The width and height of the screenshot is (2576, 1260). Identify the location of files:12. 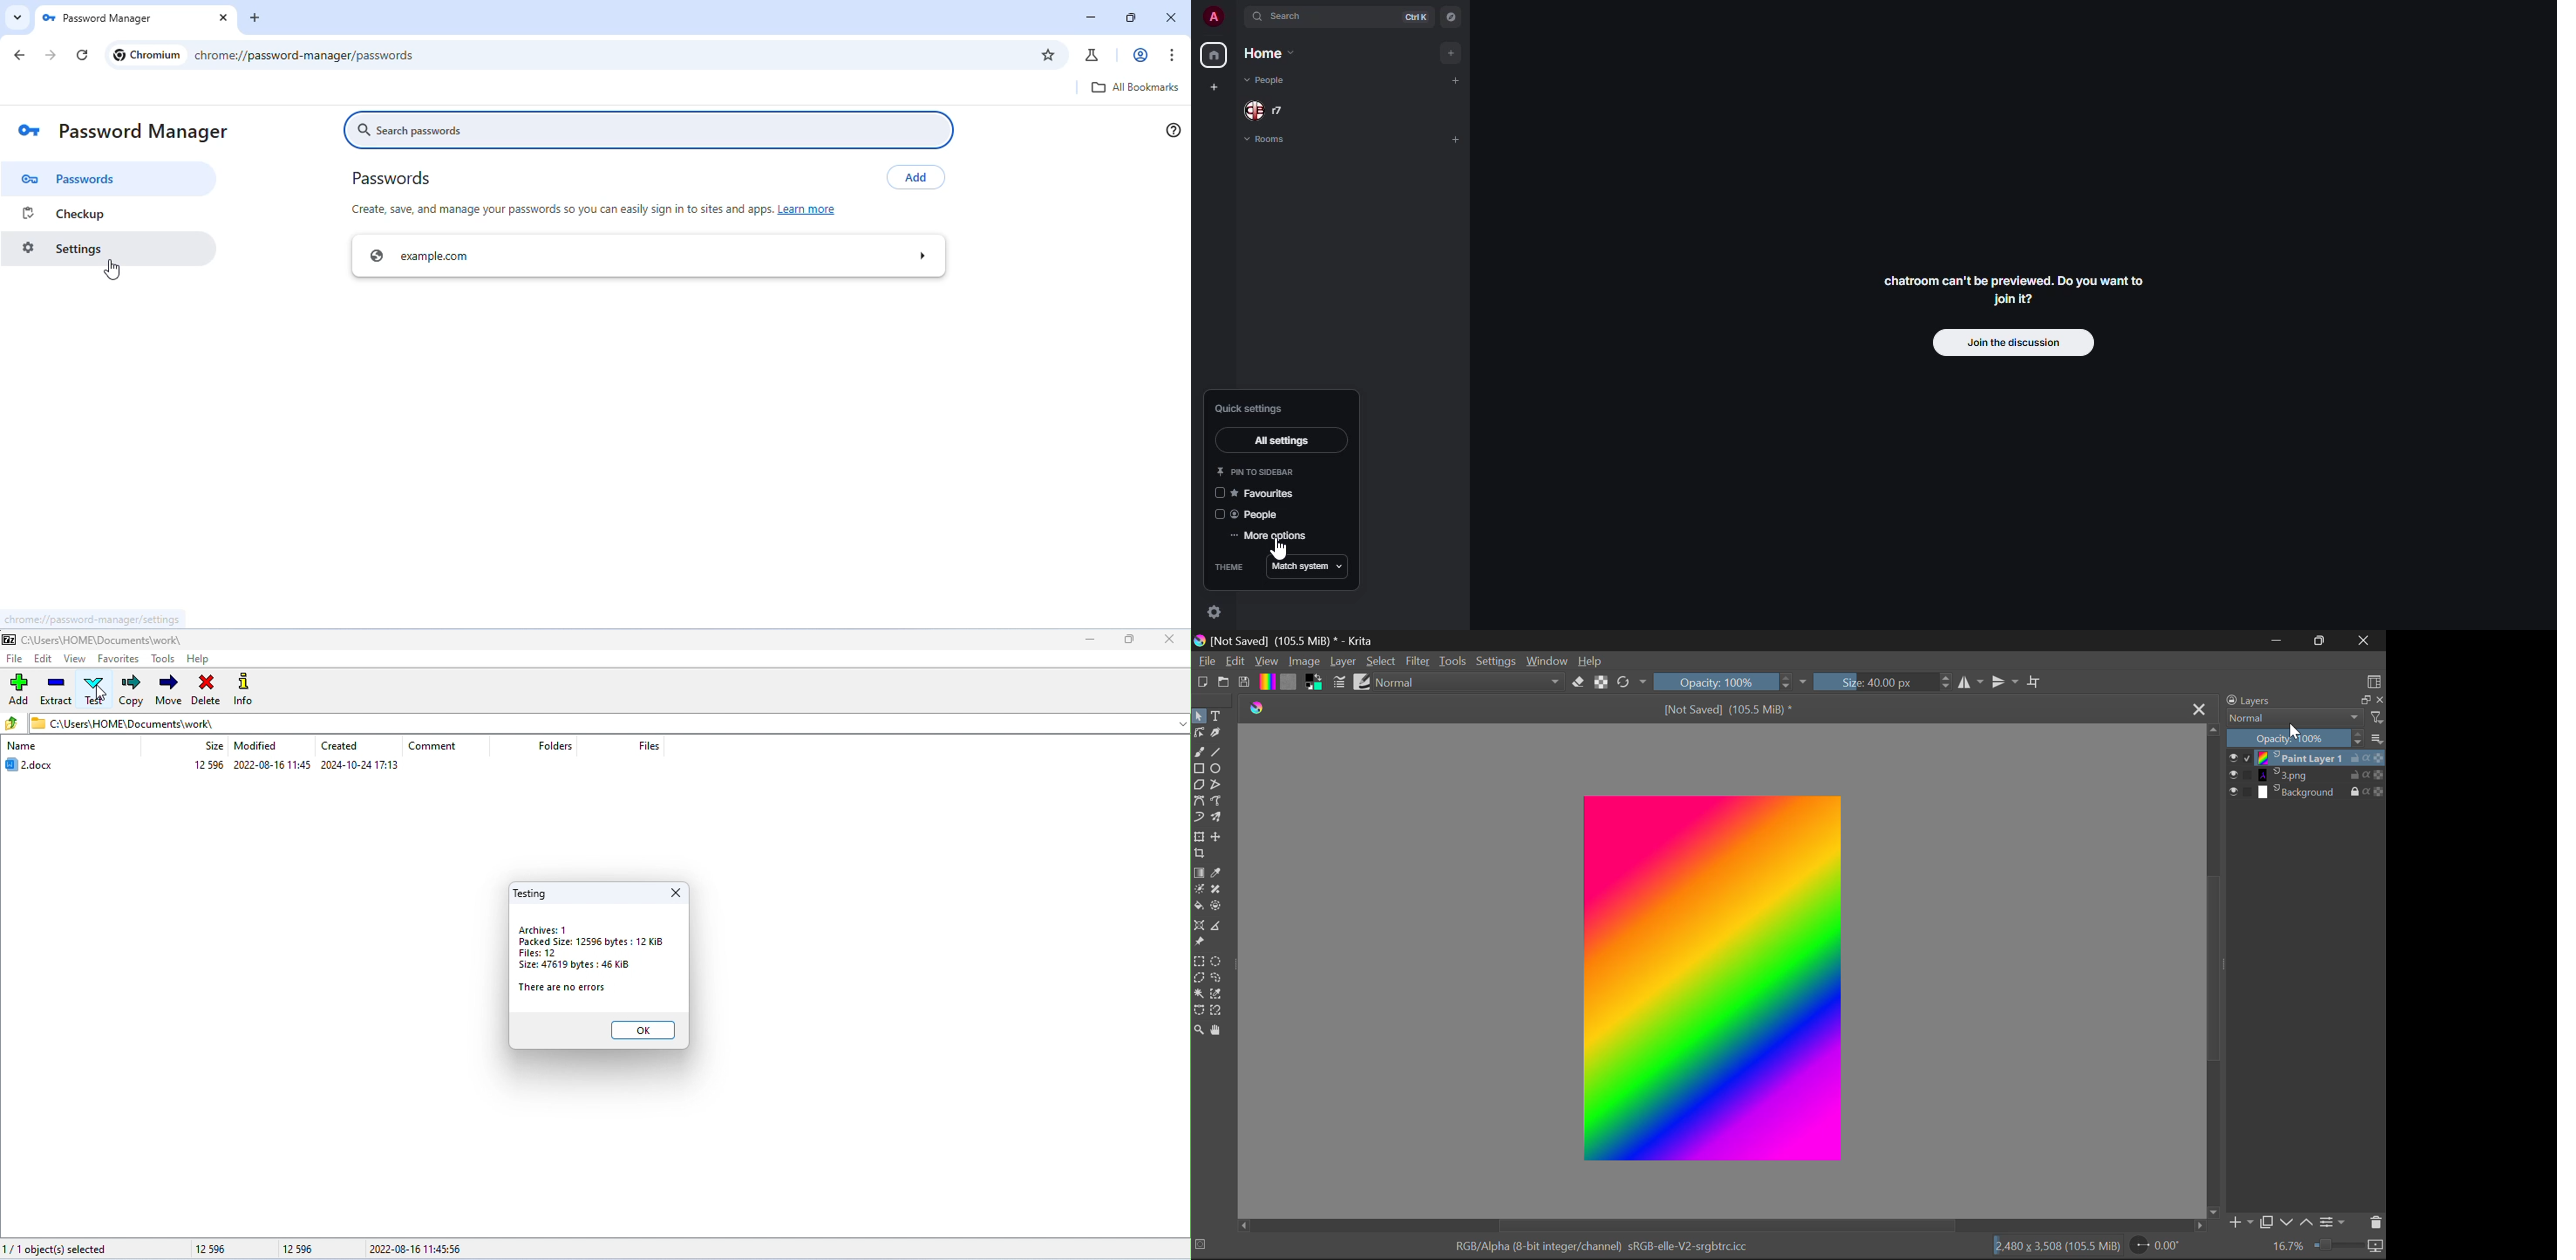
(539, 953).